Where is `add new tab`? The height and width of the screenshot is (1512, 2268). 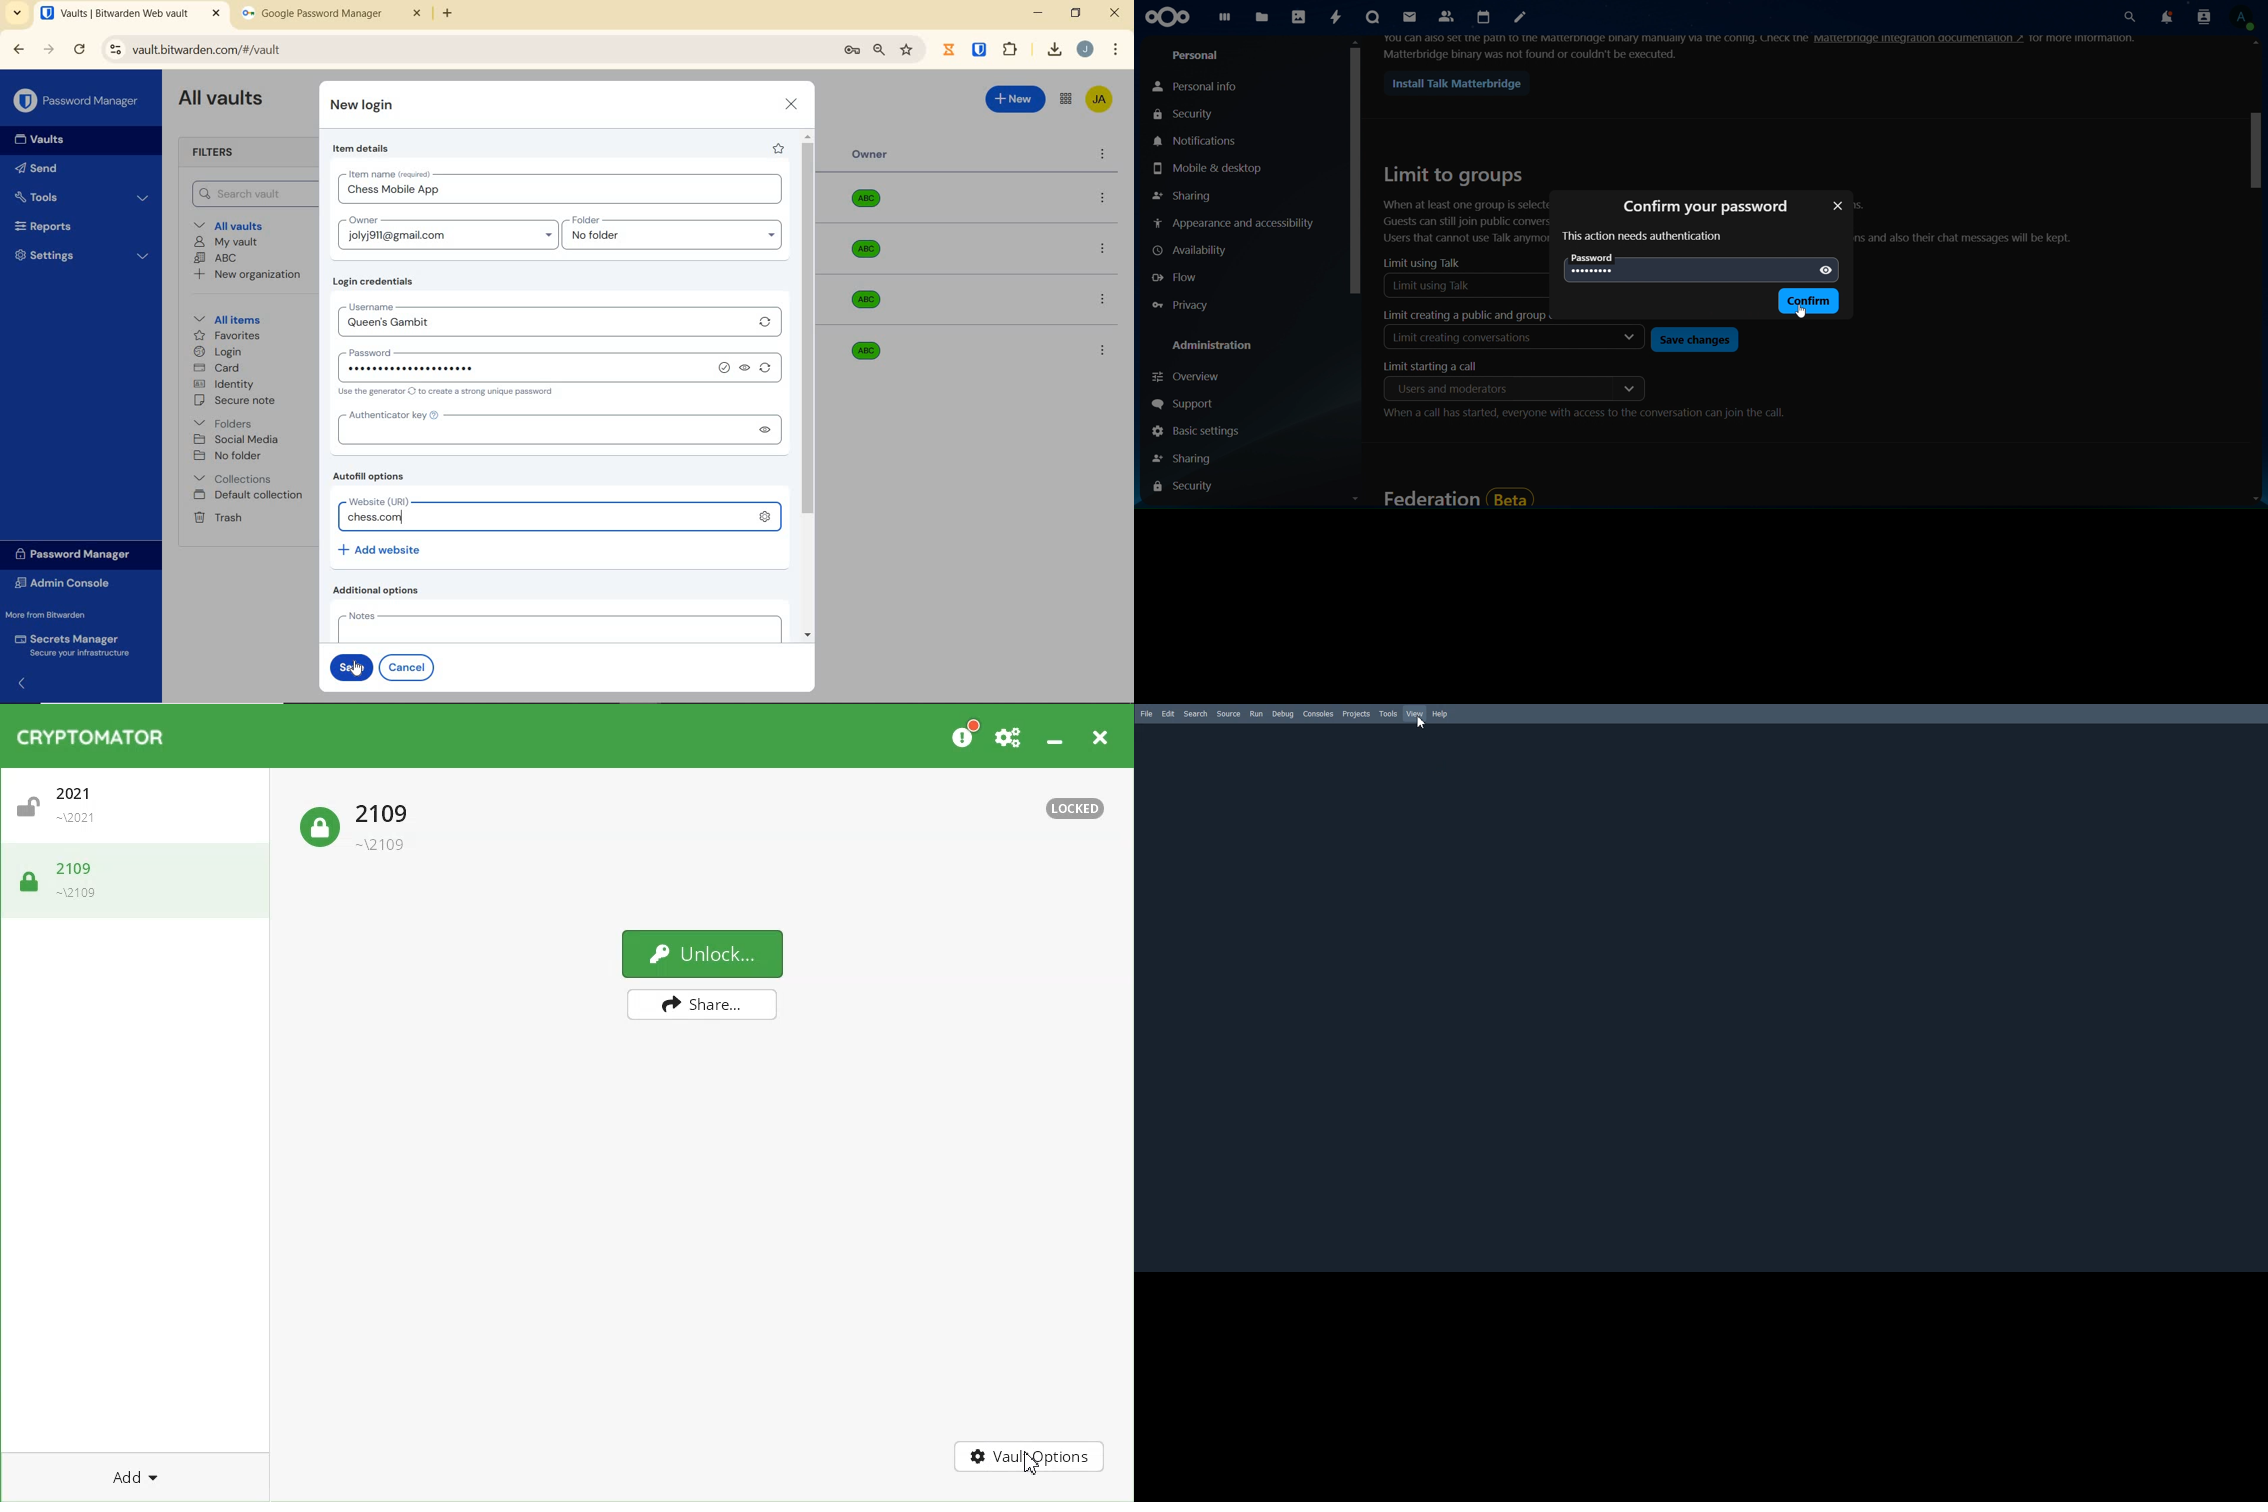 add new tab is located at coordinates (458, 17).